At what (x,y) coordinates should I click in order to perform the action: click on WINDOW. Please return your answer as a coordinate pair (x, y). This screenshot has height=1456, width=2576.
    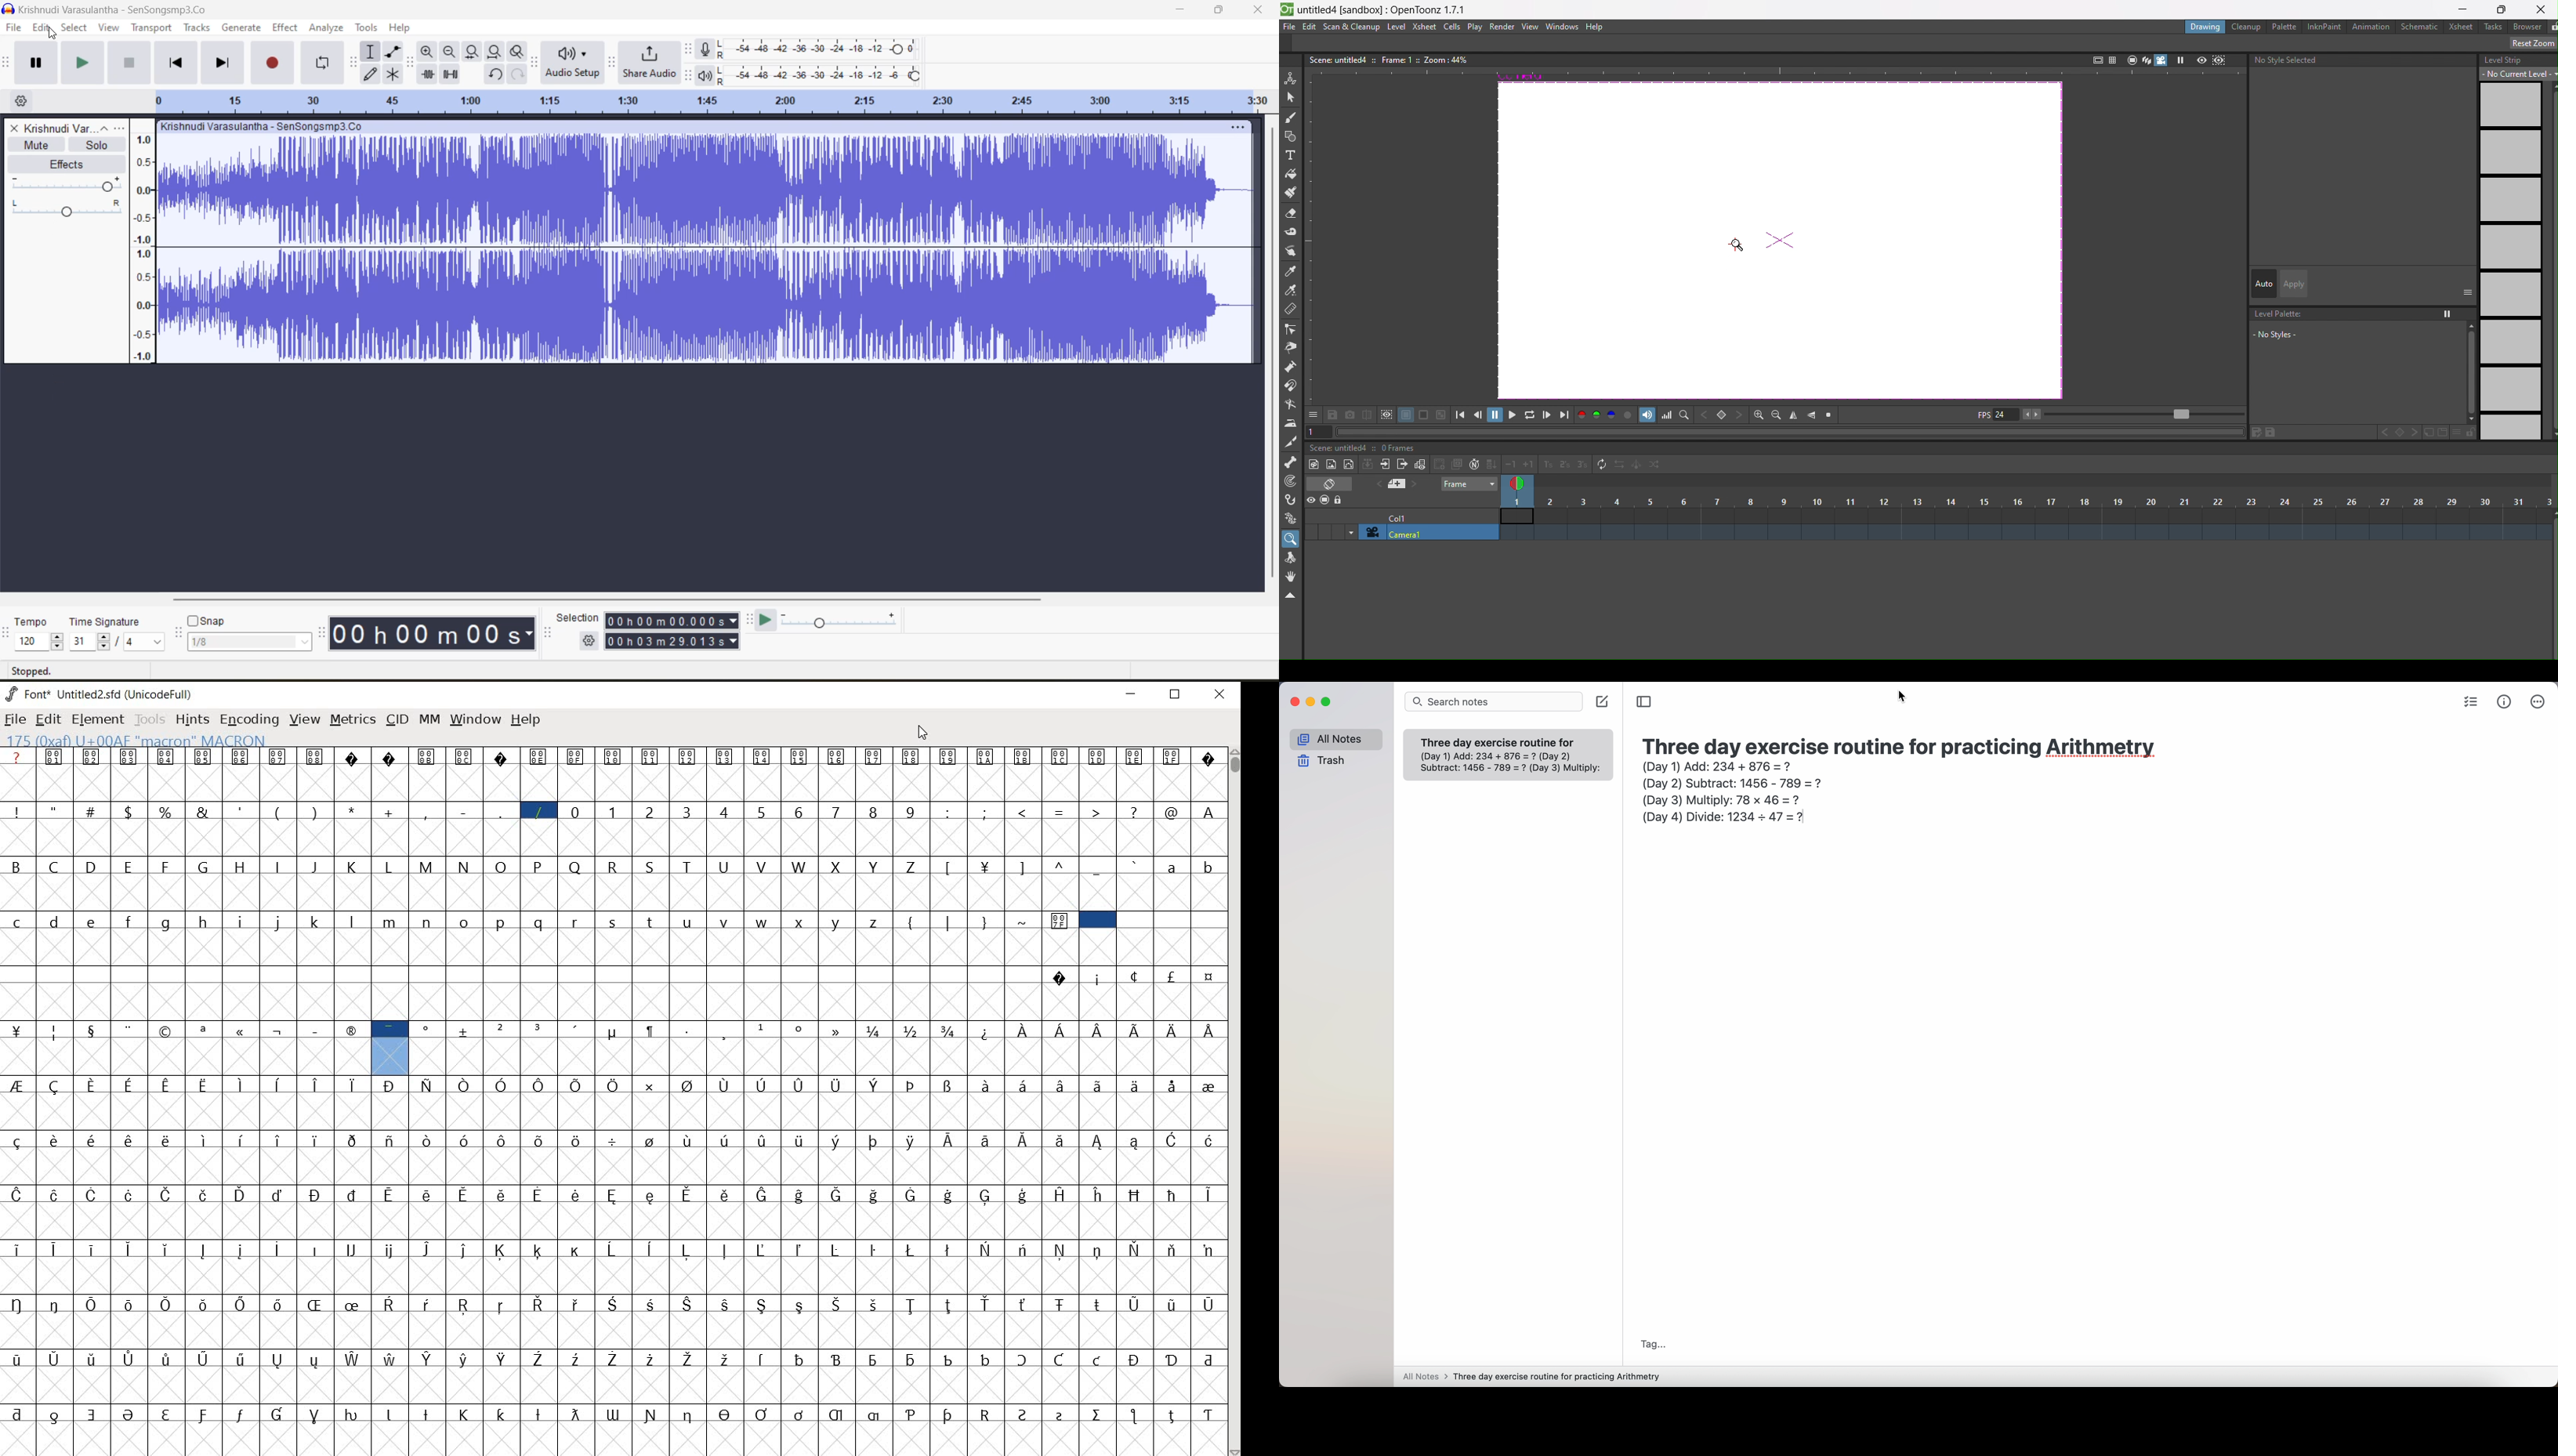
    Looking at the image, I should click on (474, 720).